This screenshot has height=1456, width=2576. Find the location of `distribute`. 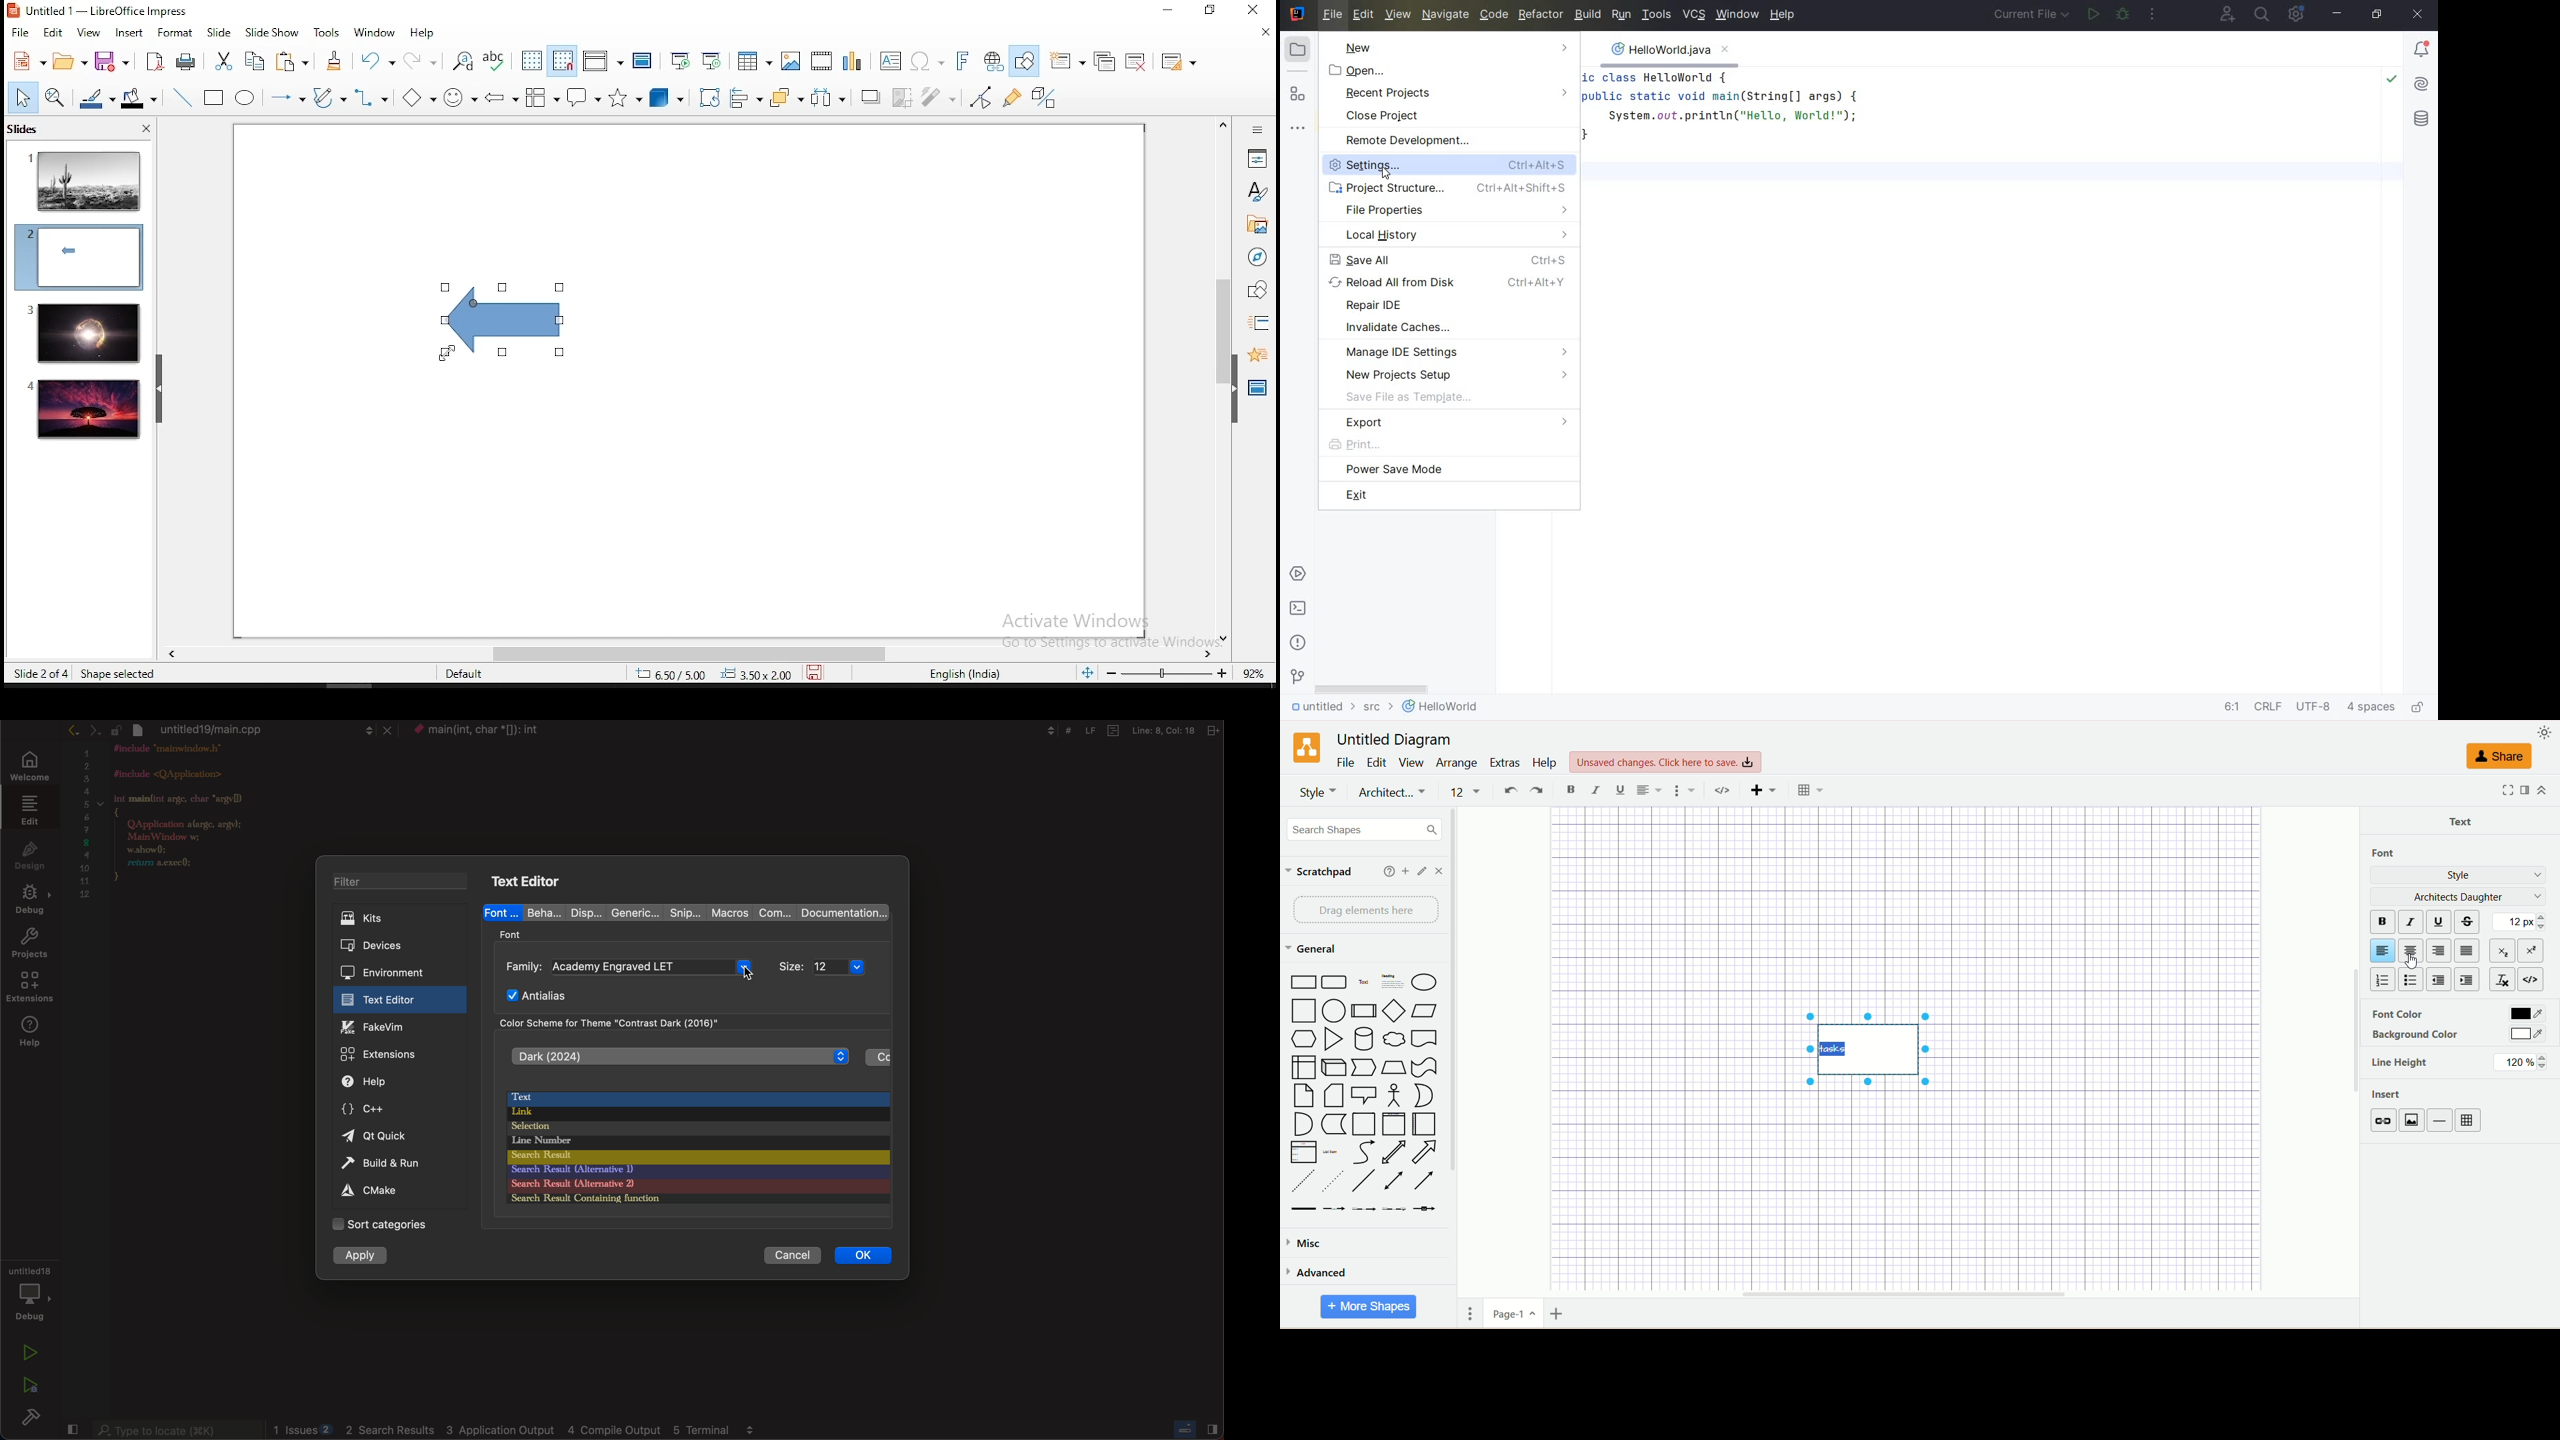

distribute is located at coordinates (830, 98).